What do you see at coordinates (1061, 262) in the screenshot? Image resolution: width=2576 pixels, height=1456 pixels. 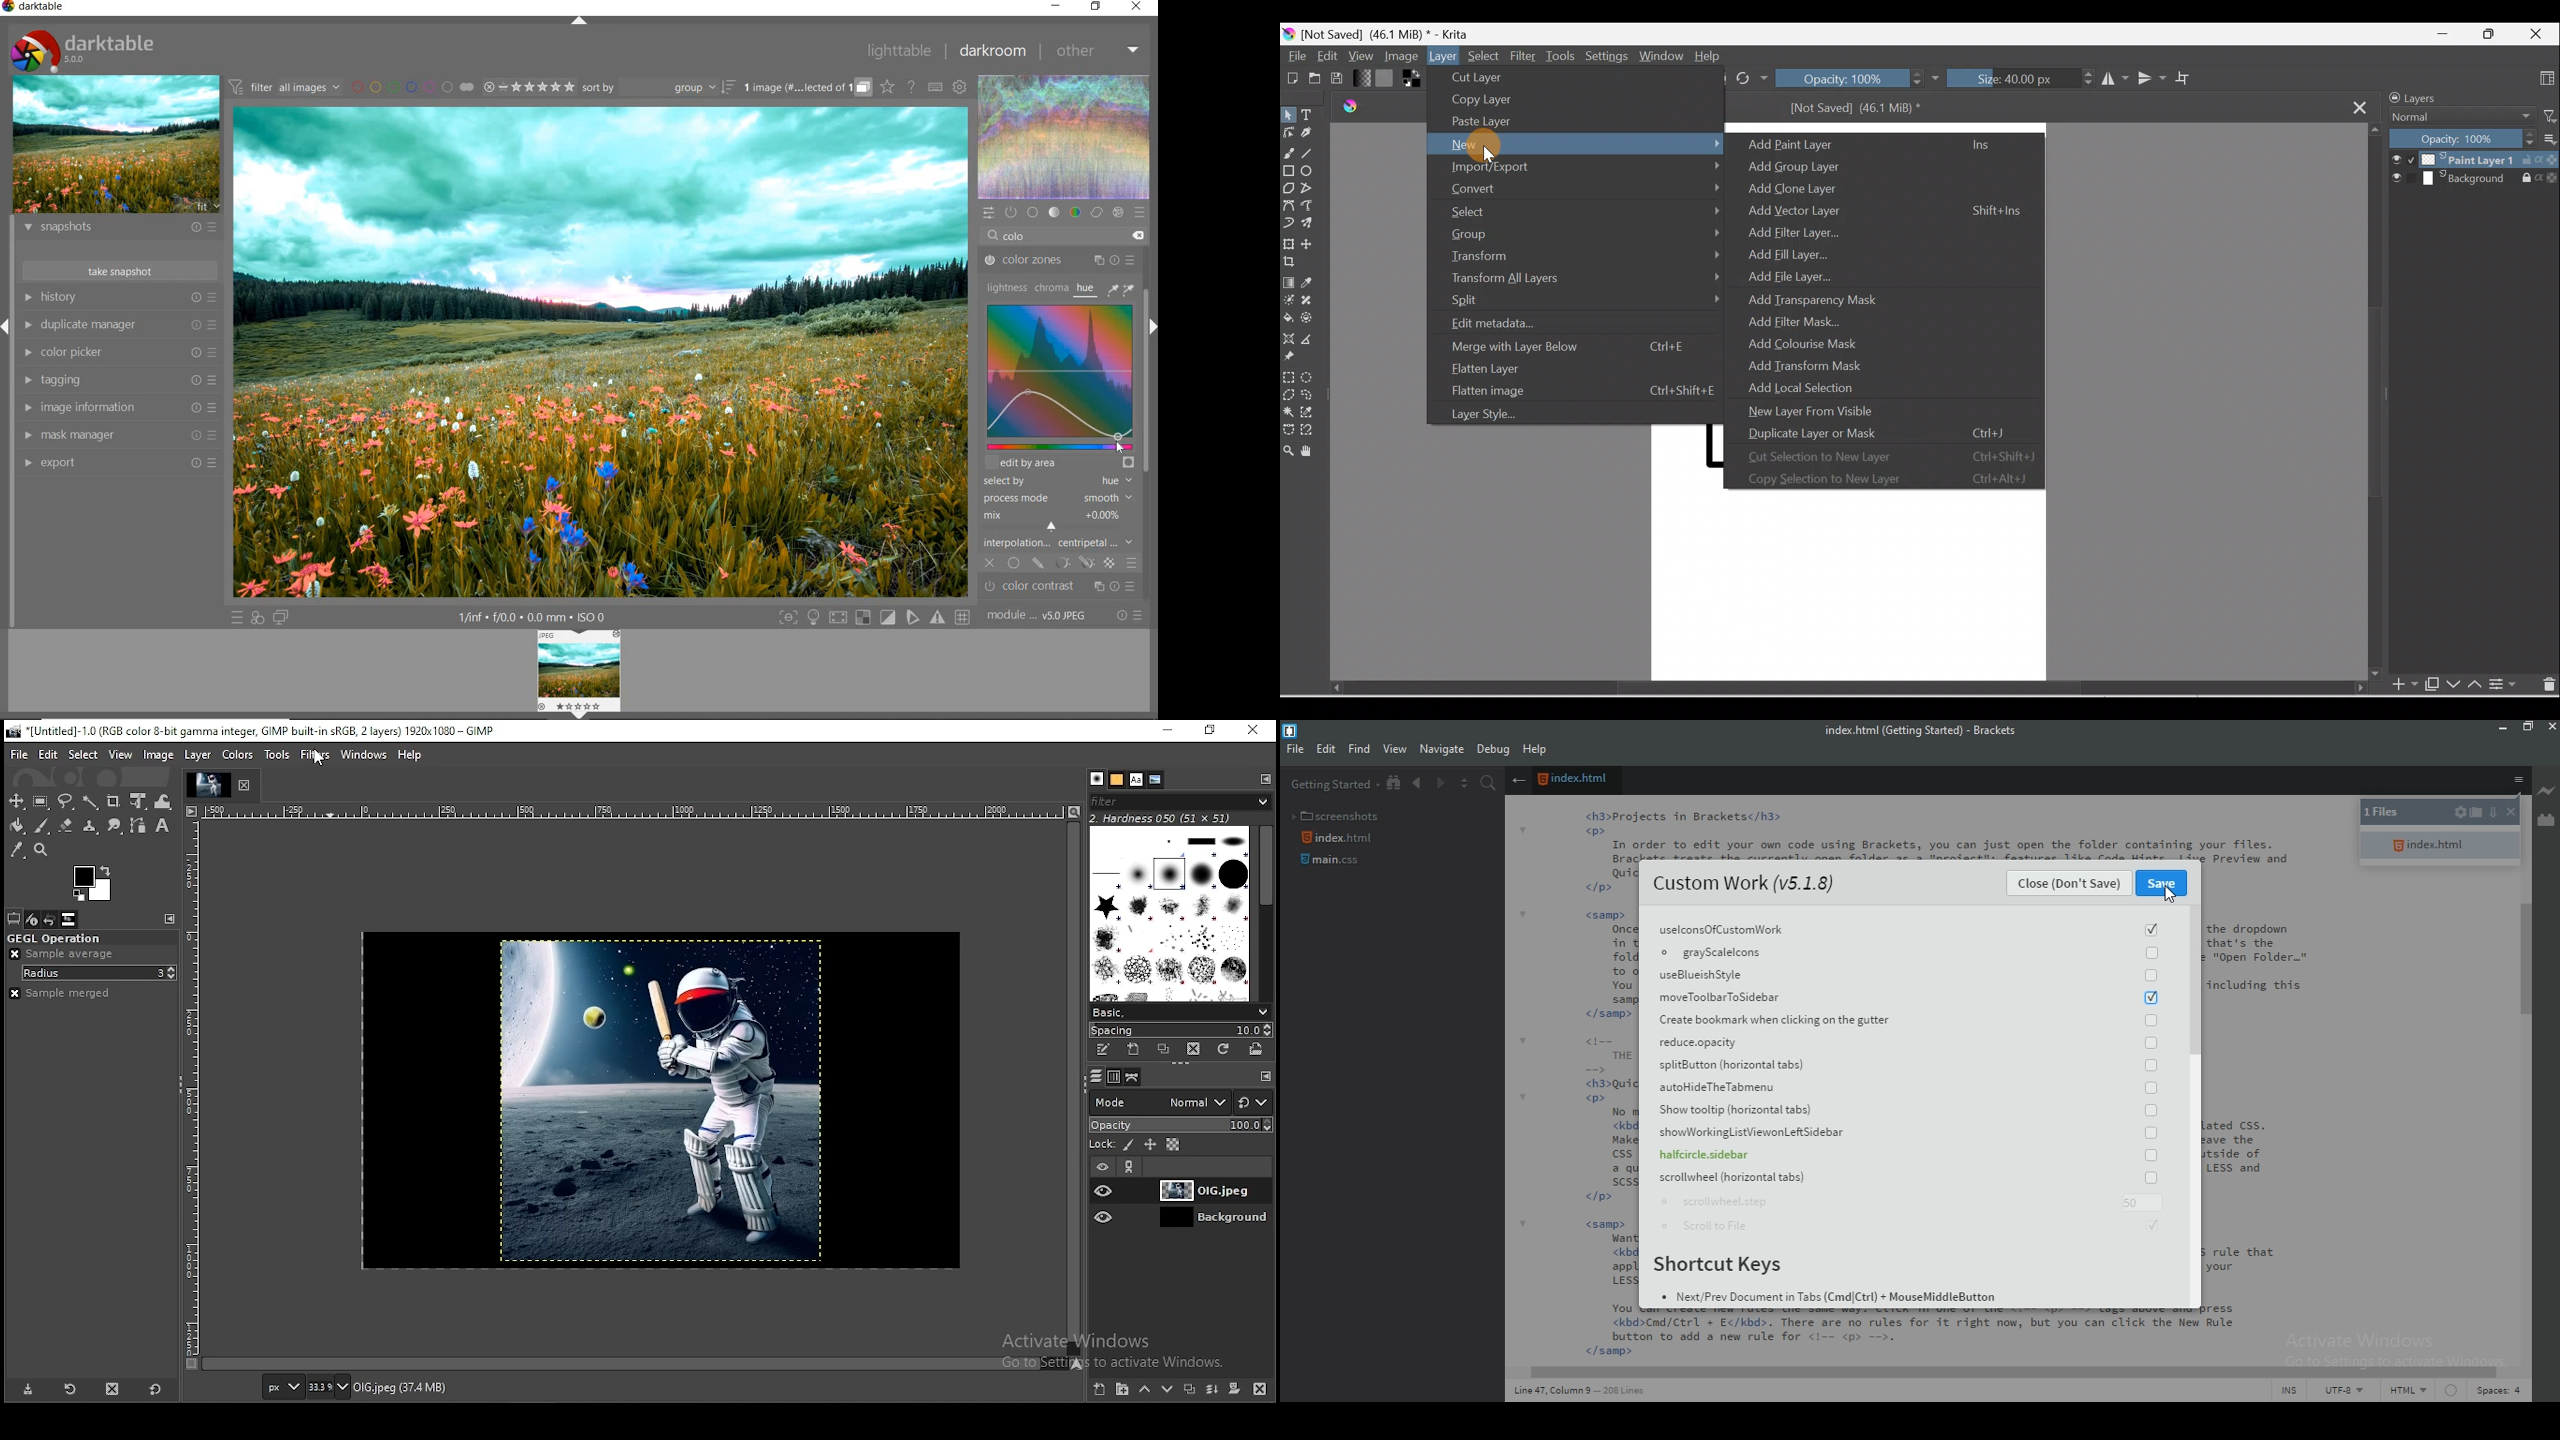 I see `color zones` at bounding box center [1061, 262].